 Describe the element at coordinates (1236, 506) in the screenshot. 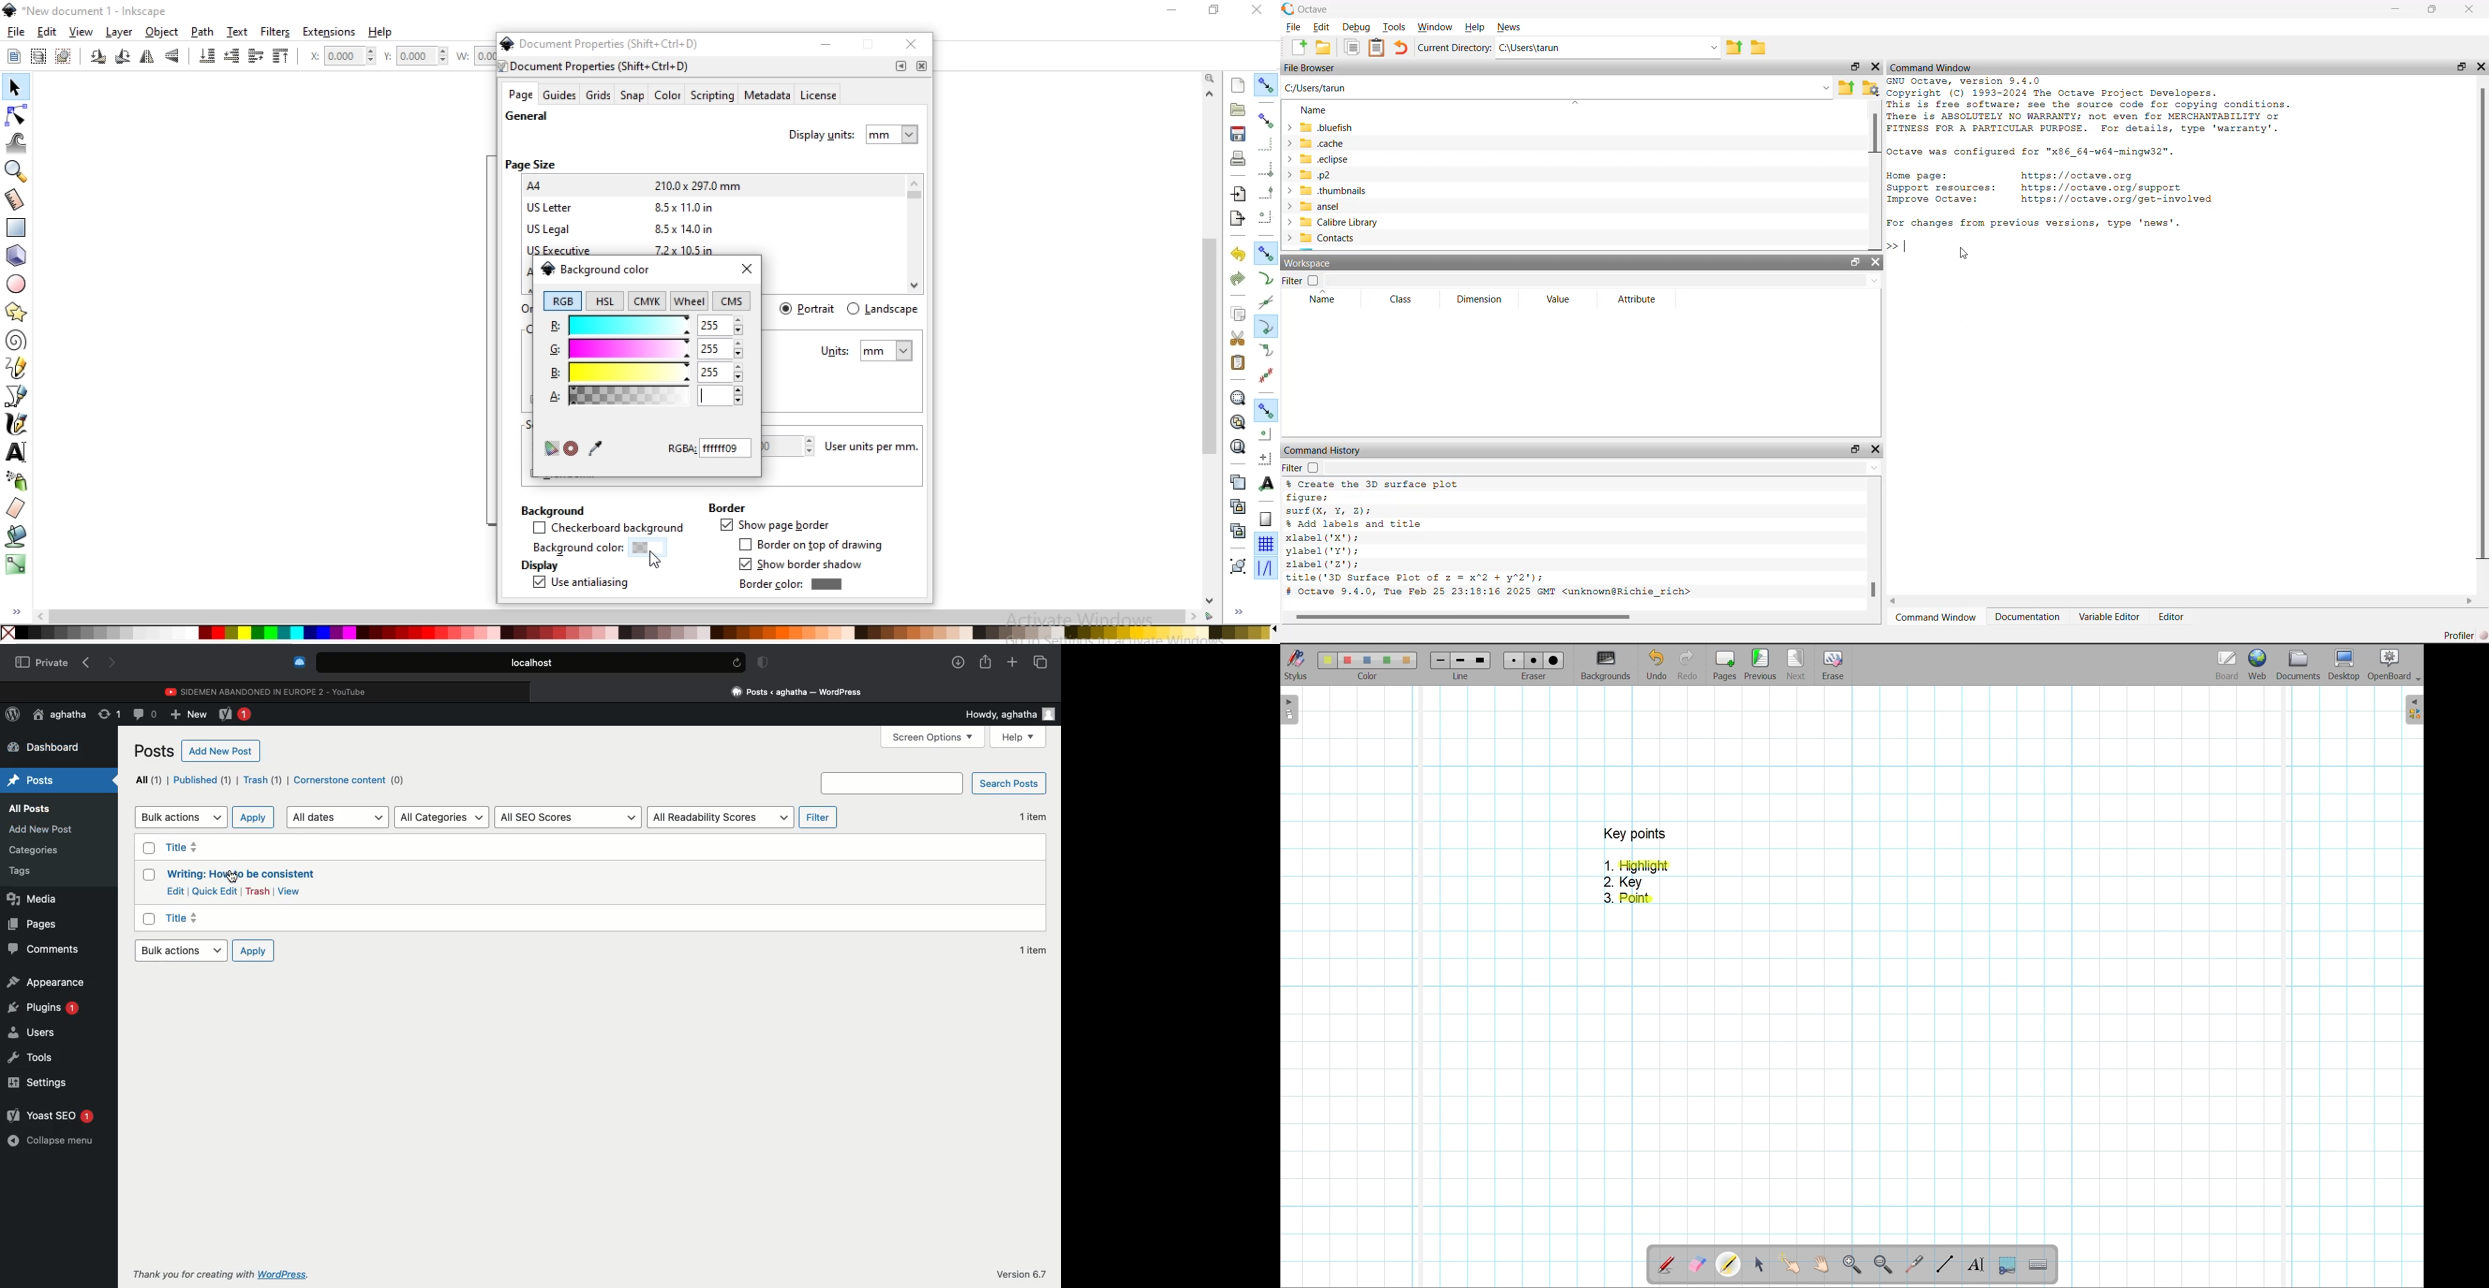

I see `create a clone` at that location.